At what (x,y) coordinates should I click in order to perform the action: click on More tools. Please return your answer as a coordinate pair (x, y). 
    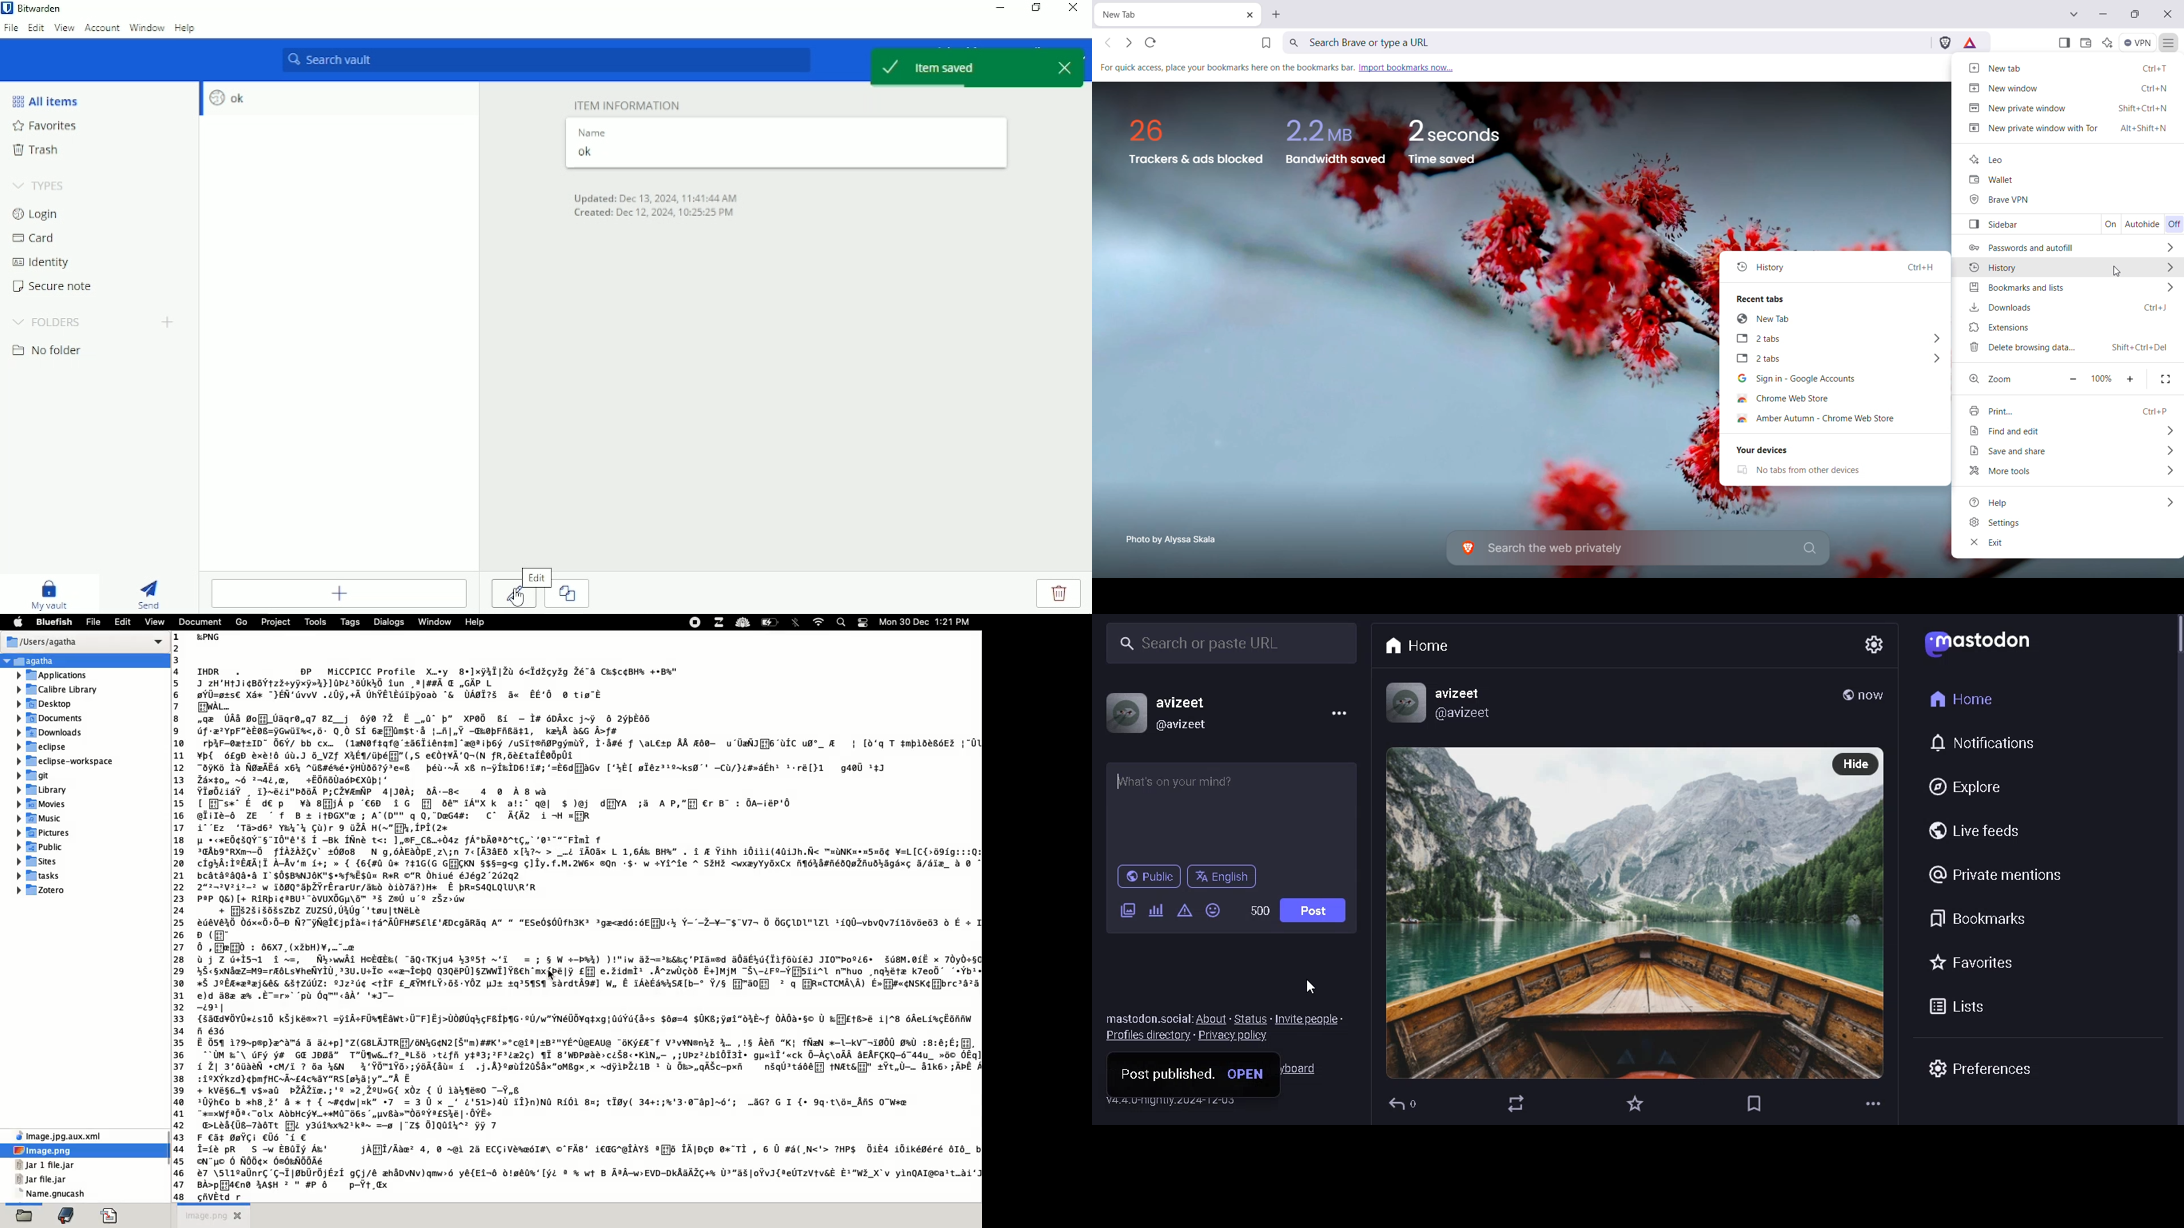
    Looking at the image, I should click on (2070, 472).